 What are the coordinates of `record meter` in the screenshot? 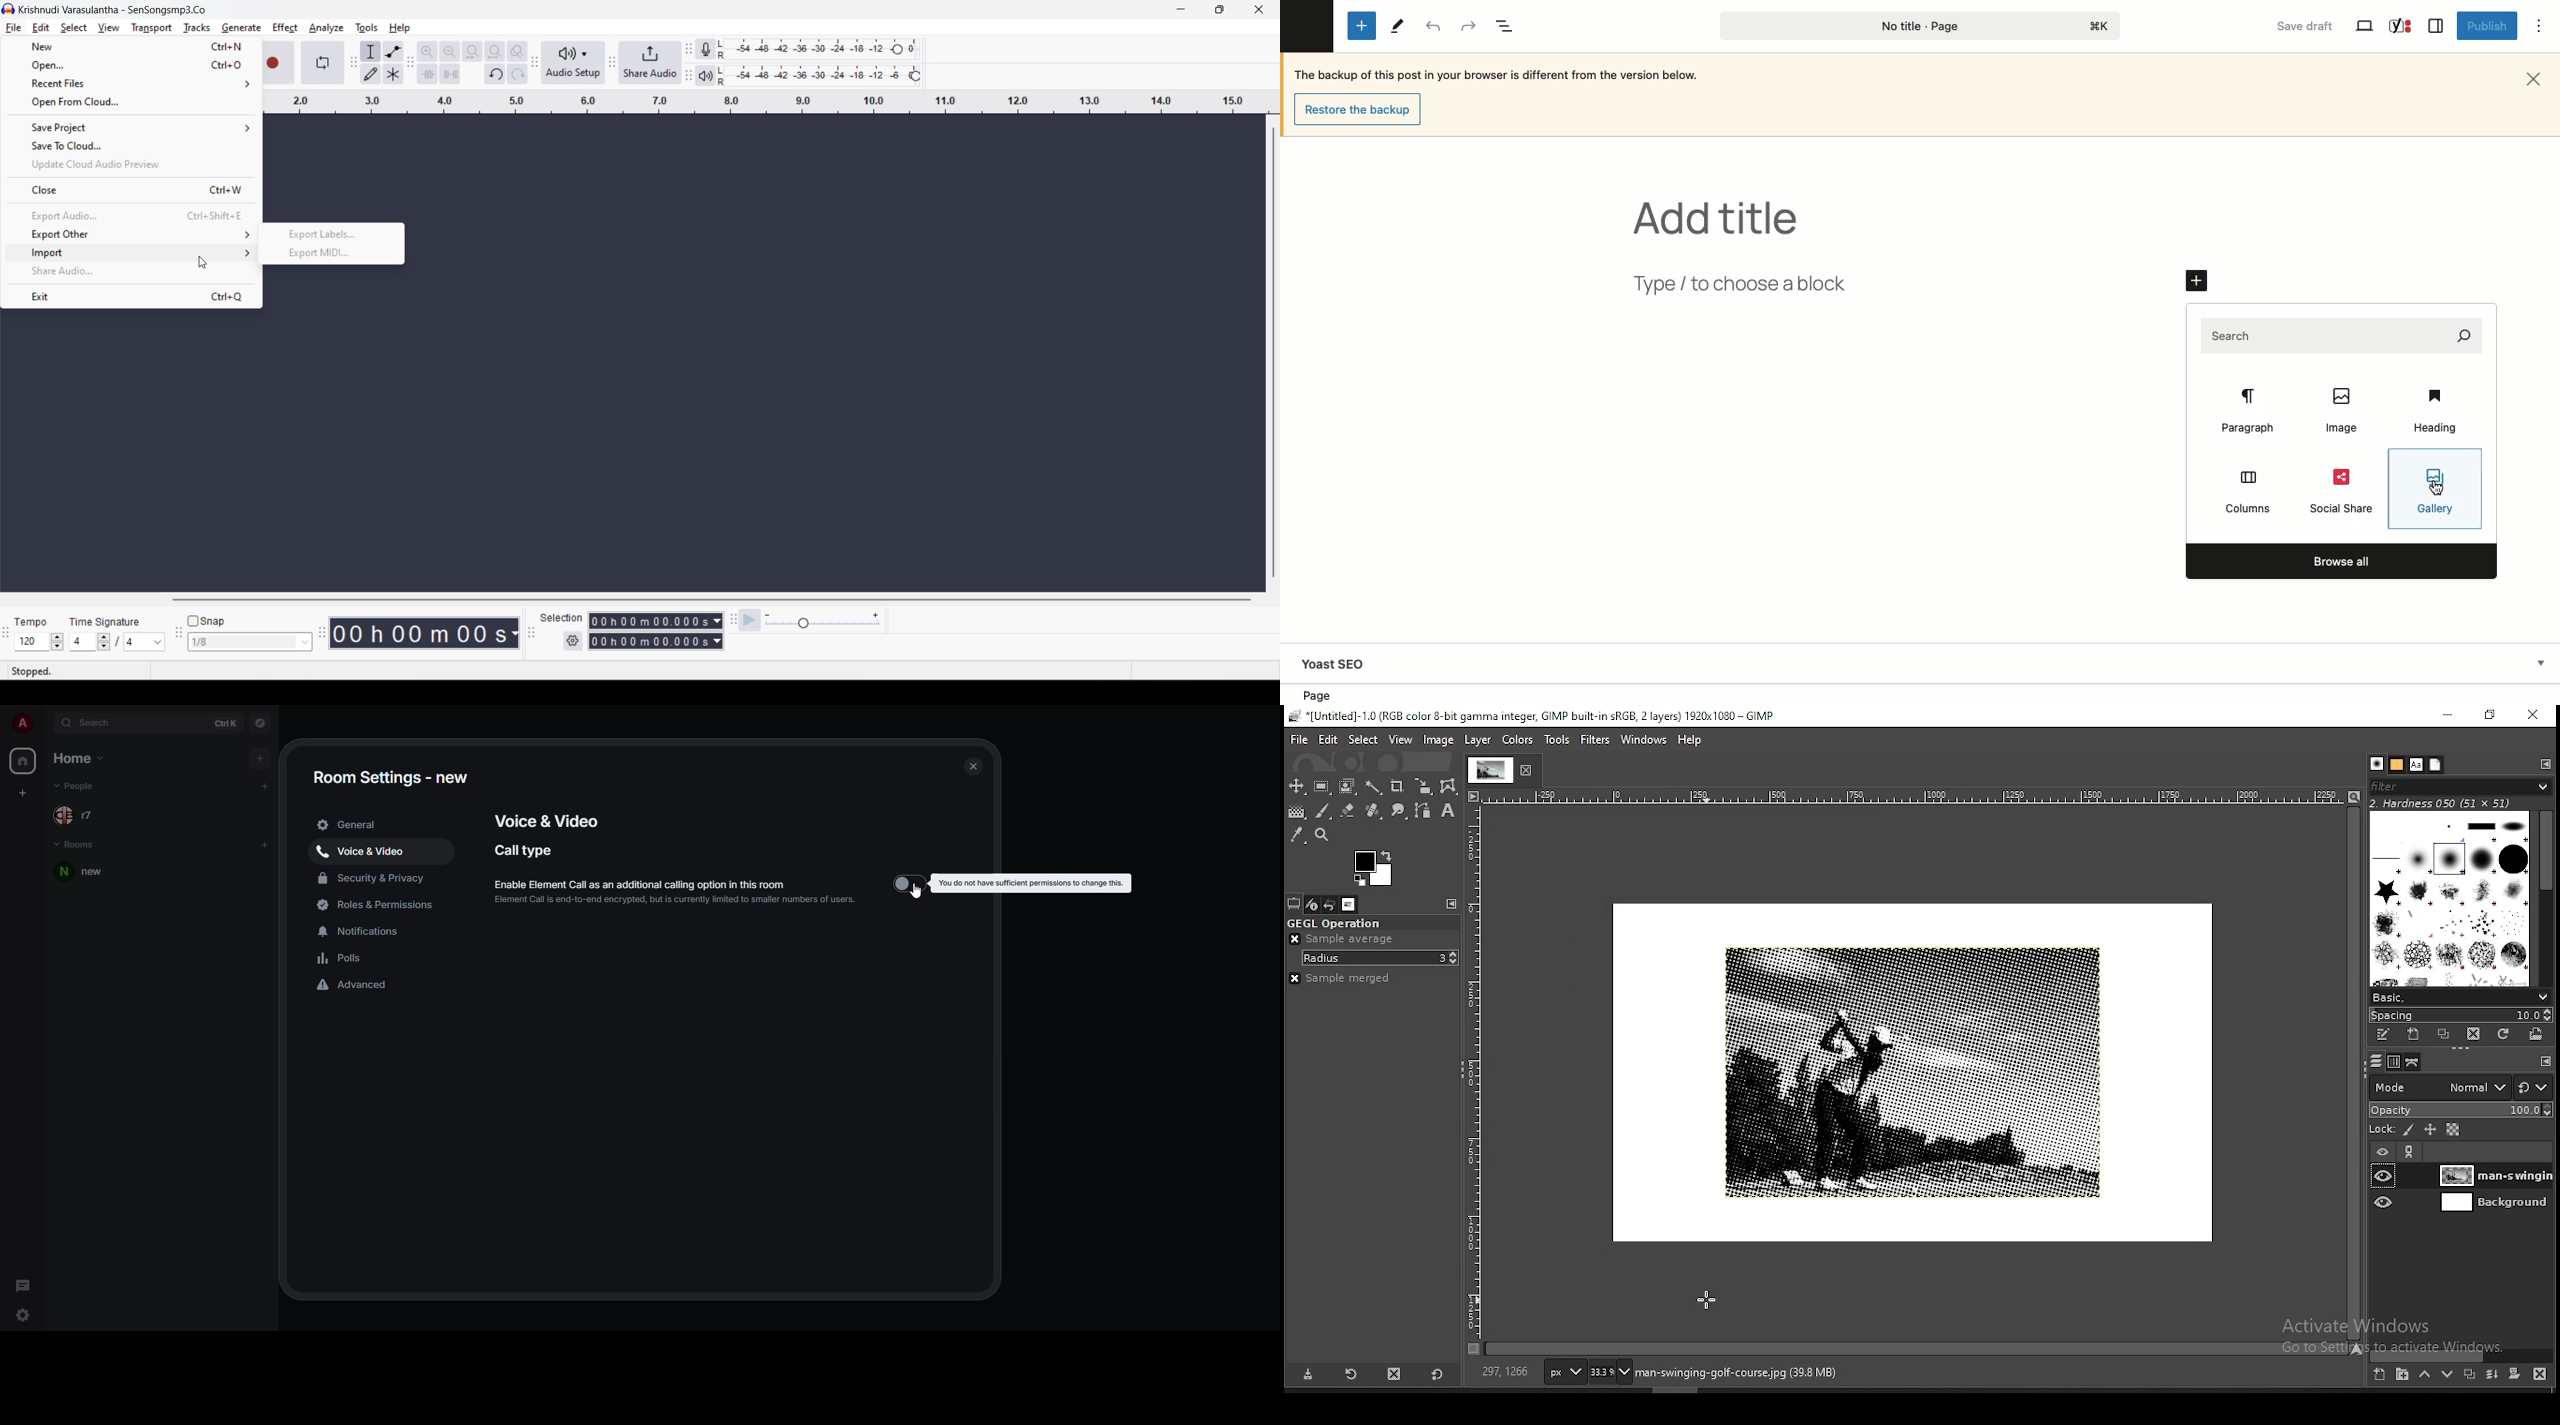 It's located at (711, 49).